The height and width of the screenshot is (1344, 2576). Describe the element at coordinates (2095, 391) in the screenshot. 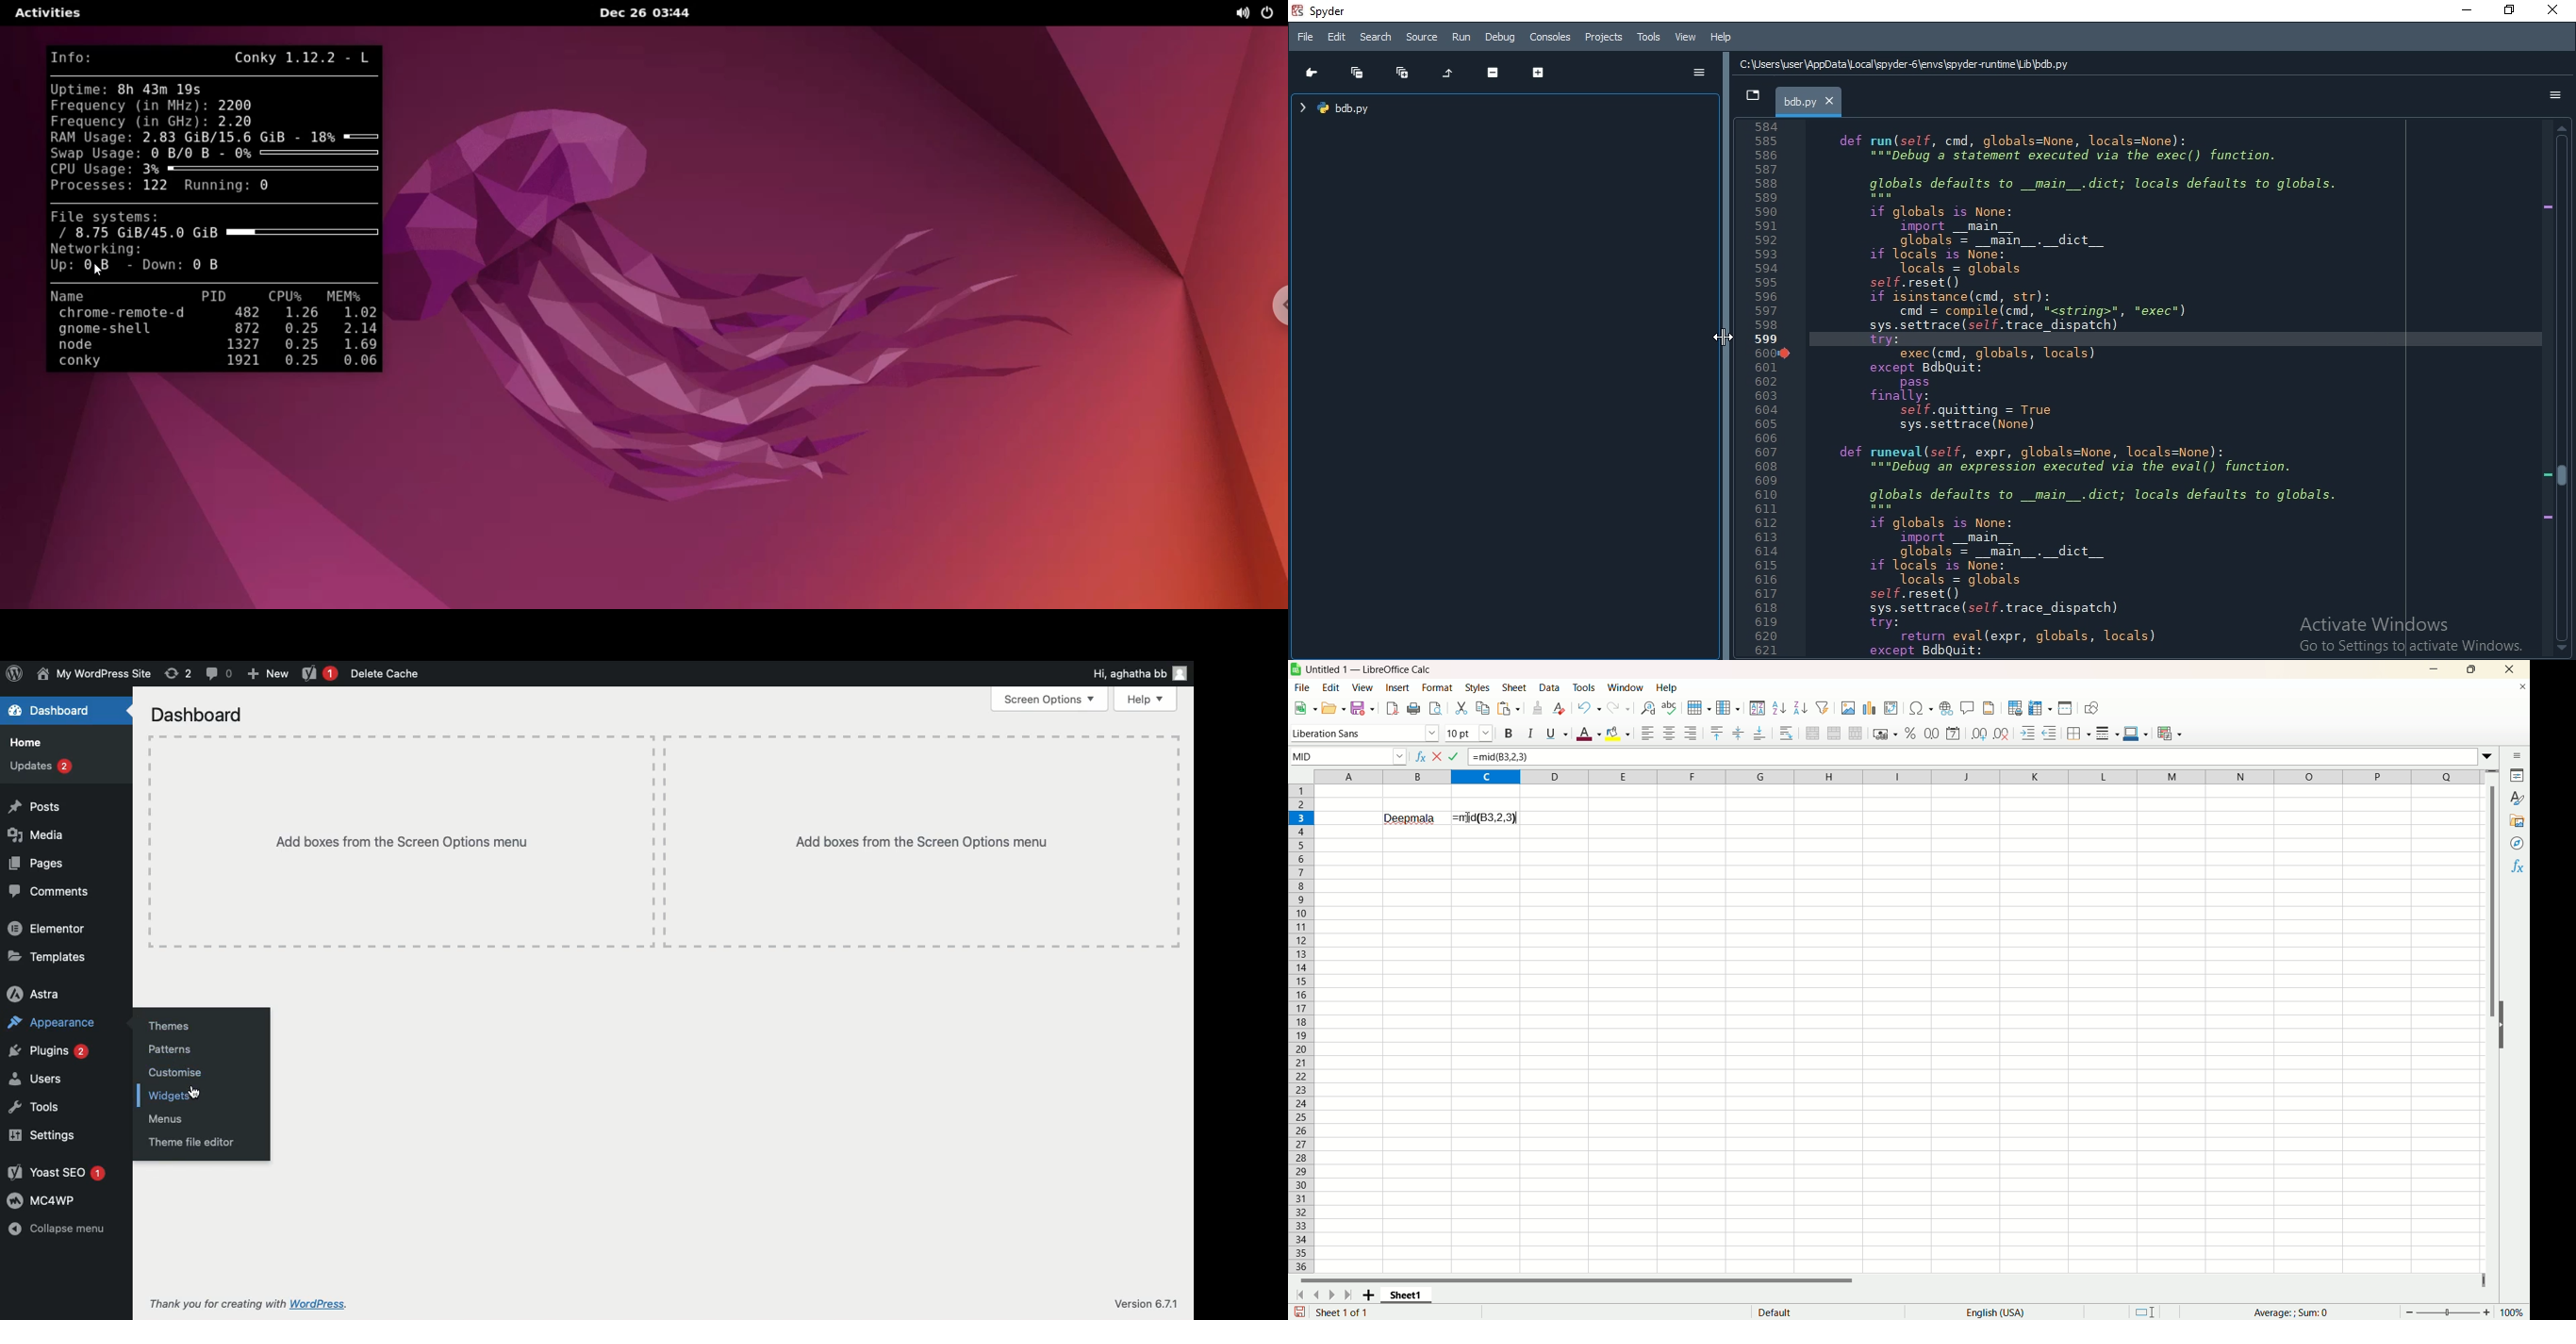

I see `def run(self, cnd, globals=None, locals=None):
“="pebug’a statement executed via the exec() function.
globals defaults to _main_.dict; locals defaults to globals.
if globals is None:
import __main__
globals = _main_._dict__
if locals is None:
Tocals = globals
self.reset()
if isinstance(cnd, str):
cnd = compile(cnd, <string>", *exec*)
sys.settrace (sel. trace_dispatch)
try:
exec(cnd, globals, locals)
except BdbQuit:
pass
finally:
self.quitting = True
sys.settrace (None)
def runeval(self, expr, globals=None, locals=None):
“="Debug an expression executed via the eval() function.
globals defaults to _main_.dict; locals defaults to globals.
if globals is None:
import _main__
globals = _main_._dict__
if locals is None:
Tocals = globals
self.reset()
sys.settrace (sel. trace_dispatch)
try:
return eval(expr, globals, locals)
except BdbQuit:` at that location.